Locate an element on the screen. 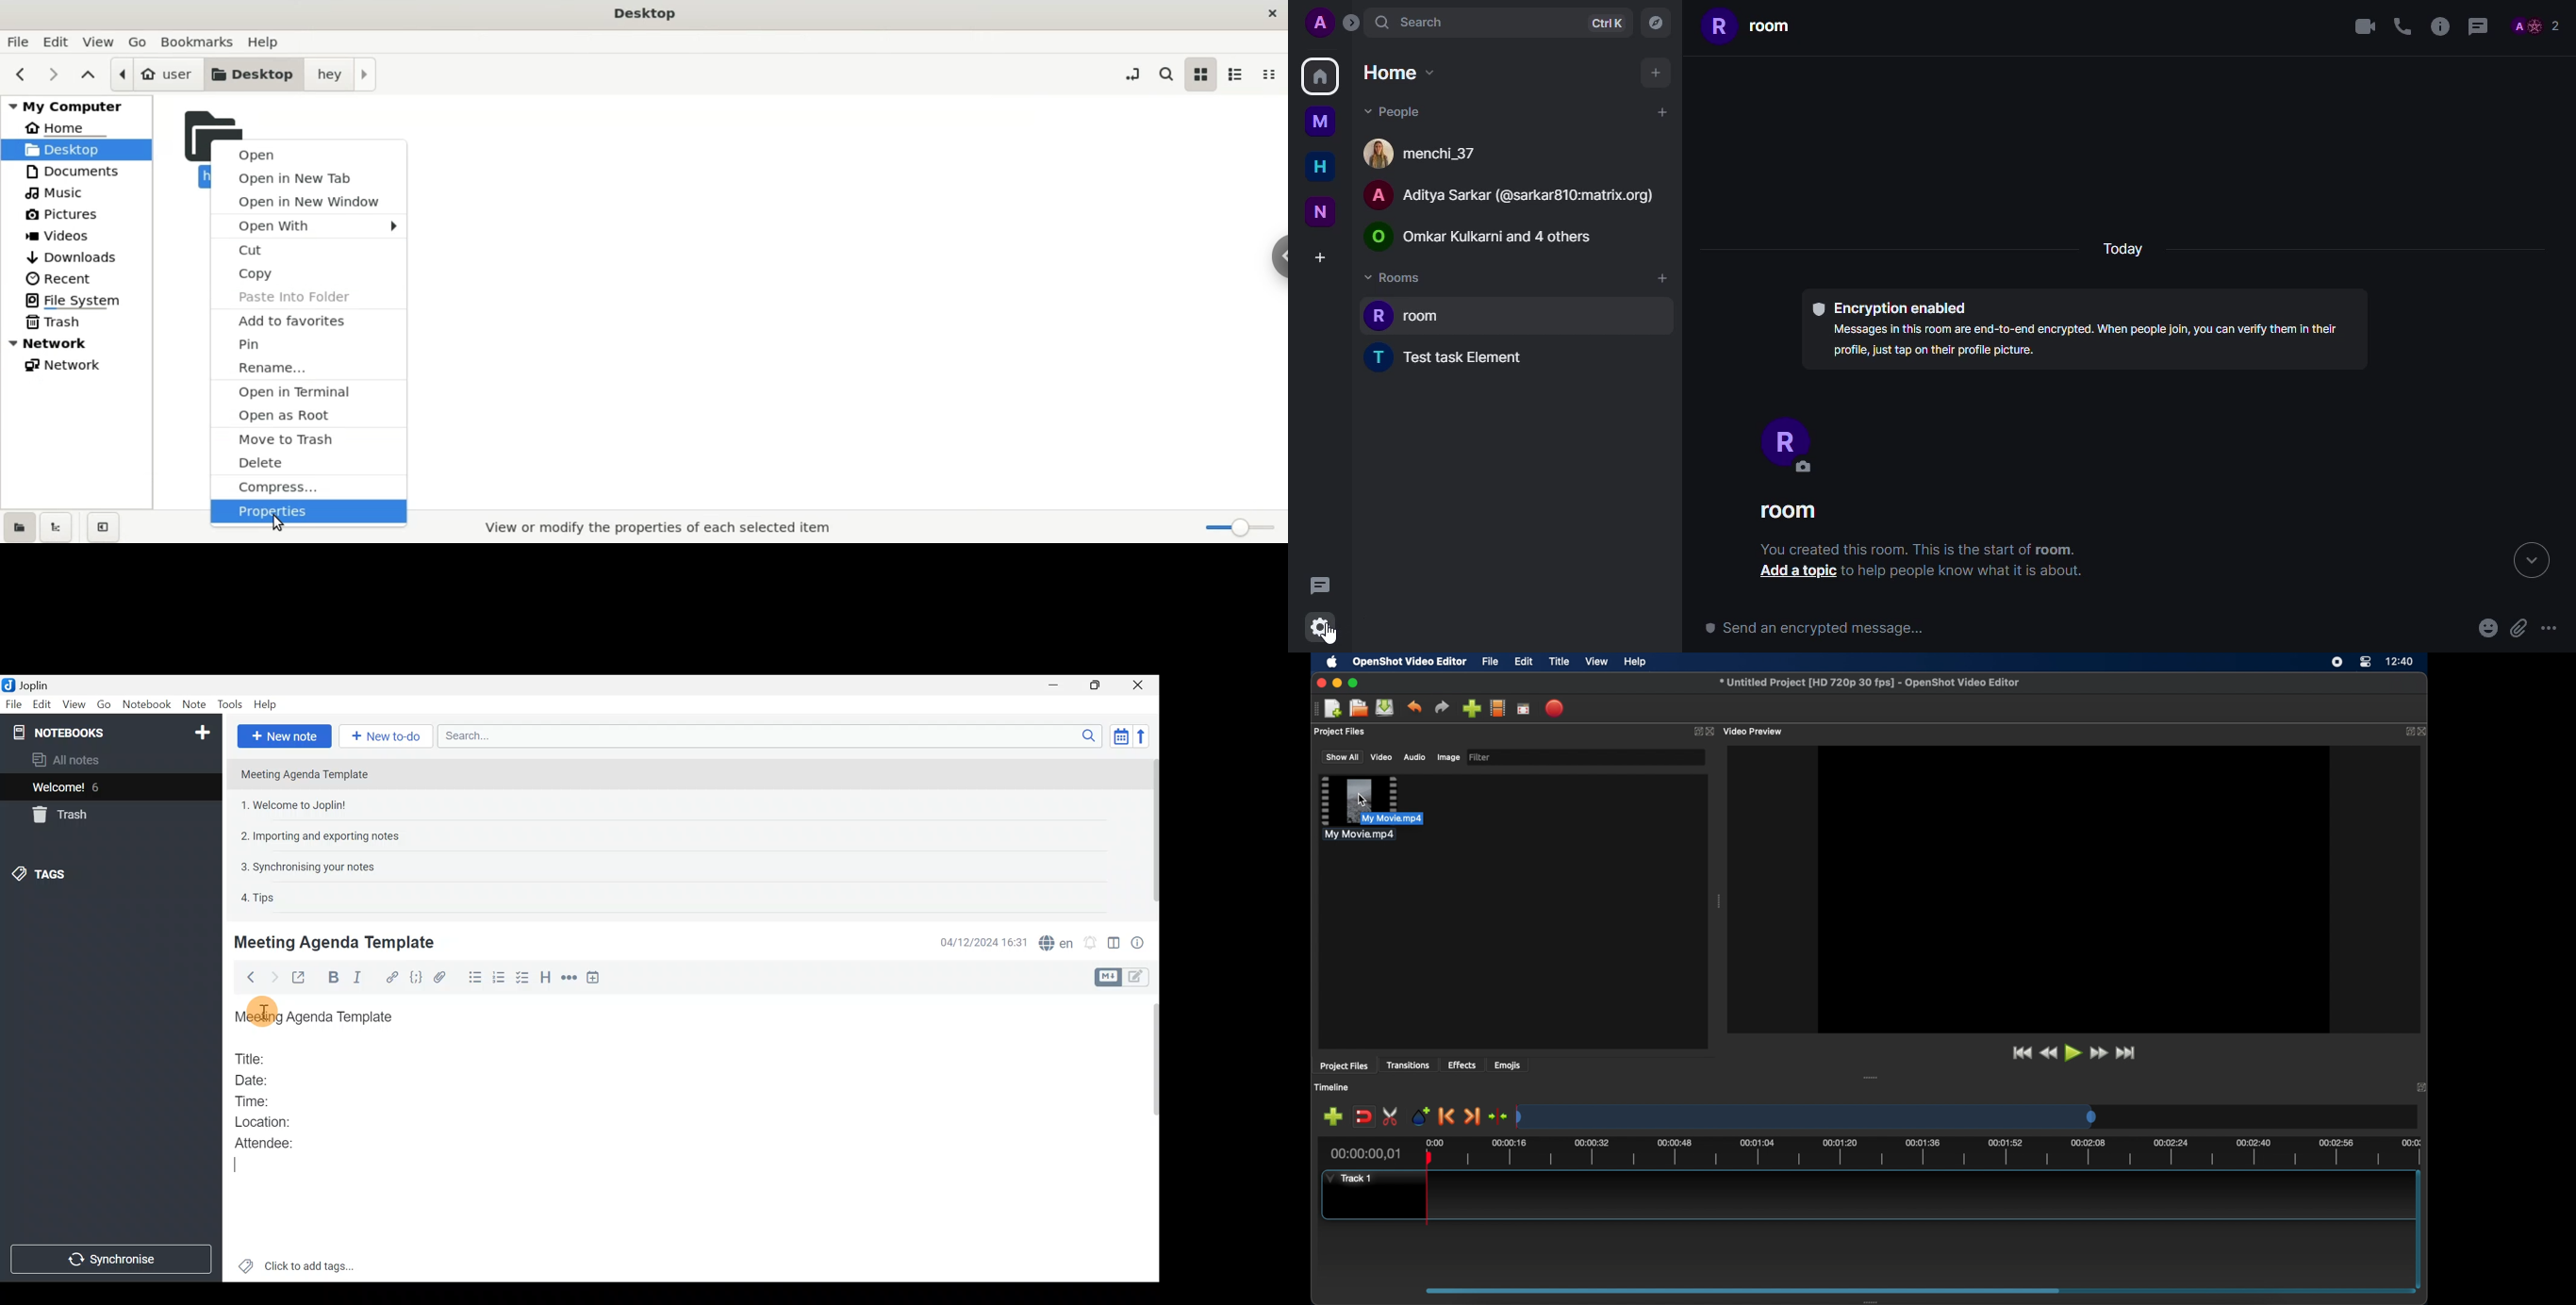  Checkbox is located at coordinates (520, 978).